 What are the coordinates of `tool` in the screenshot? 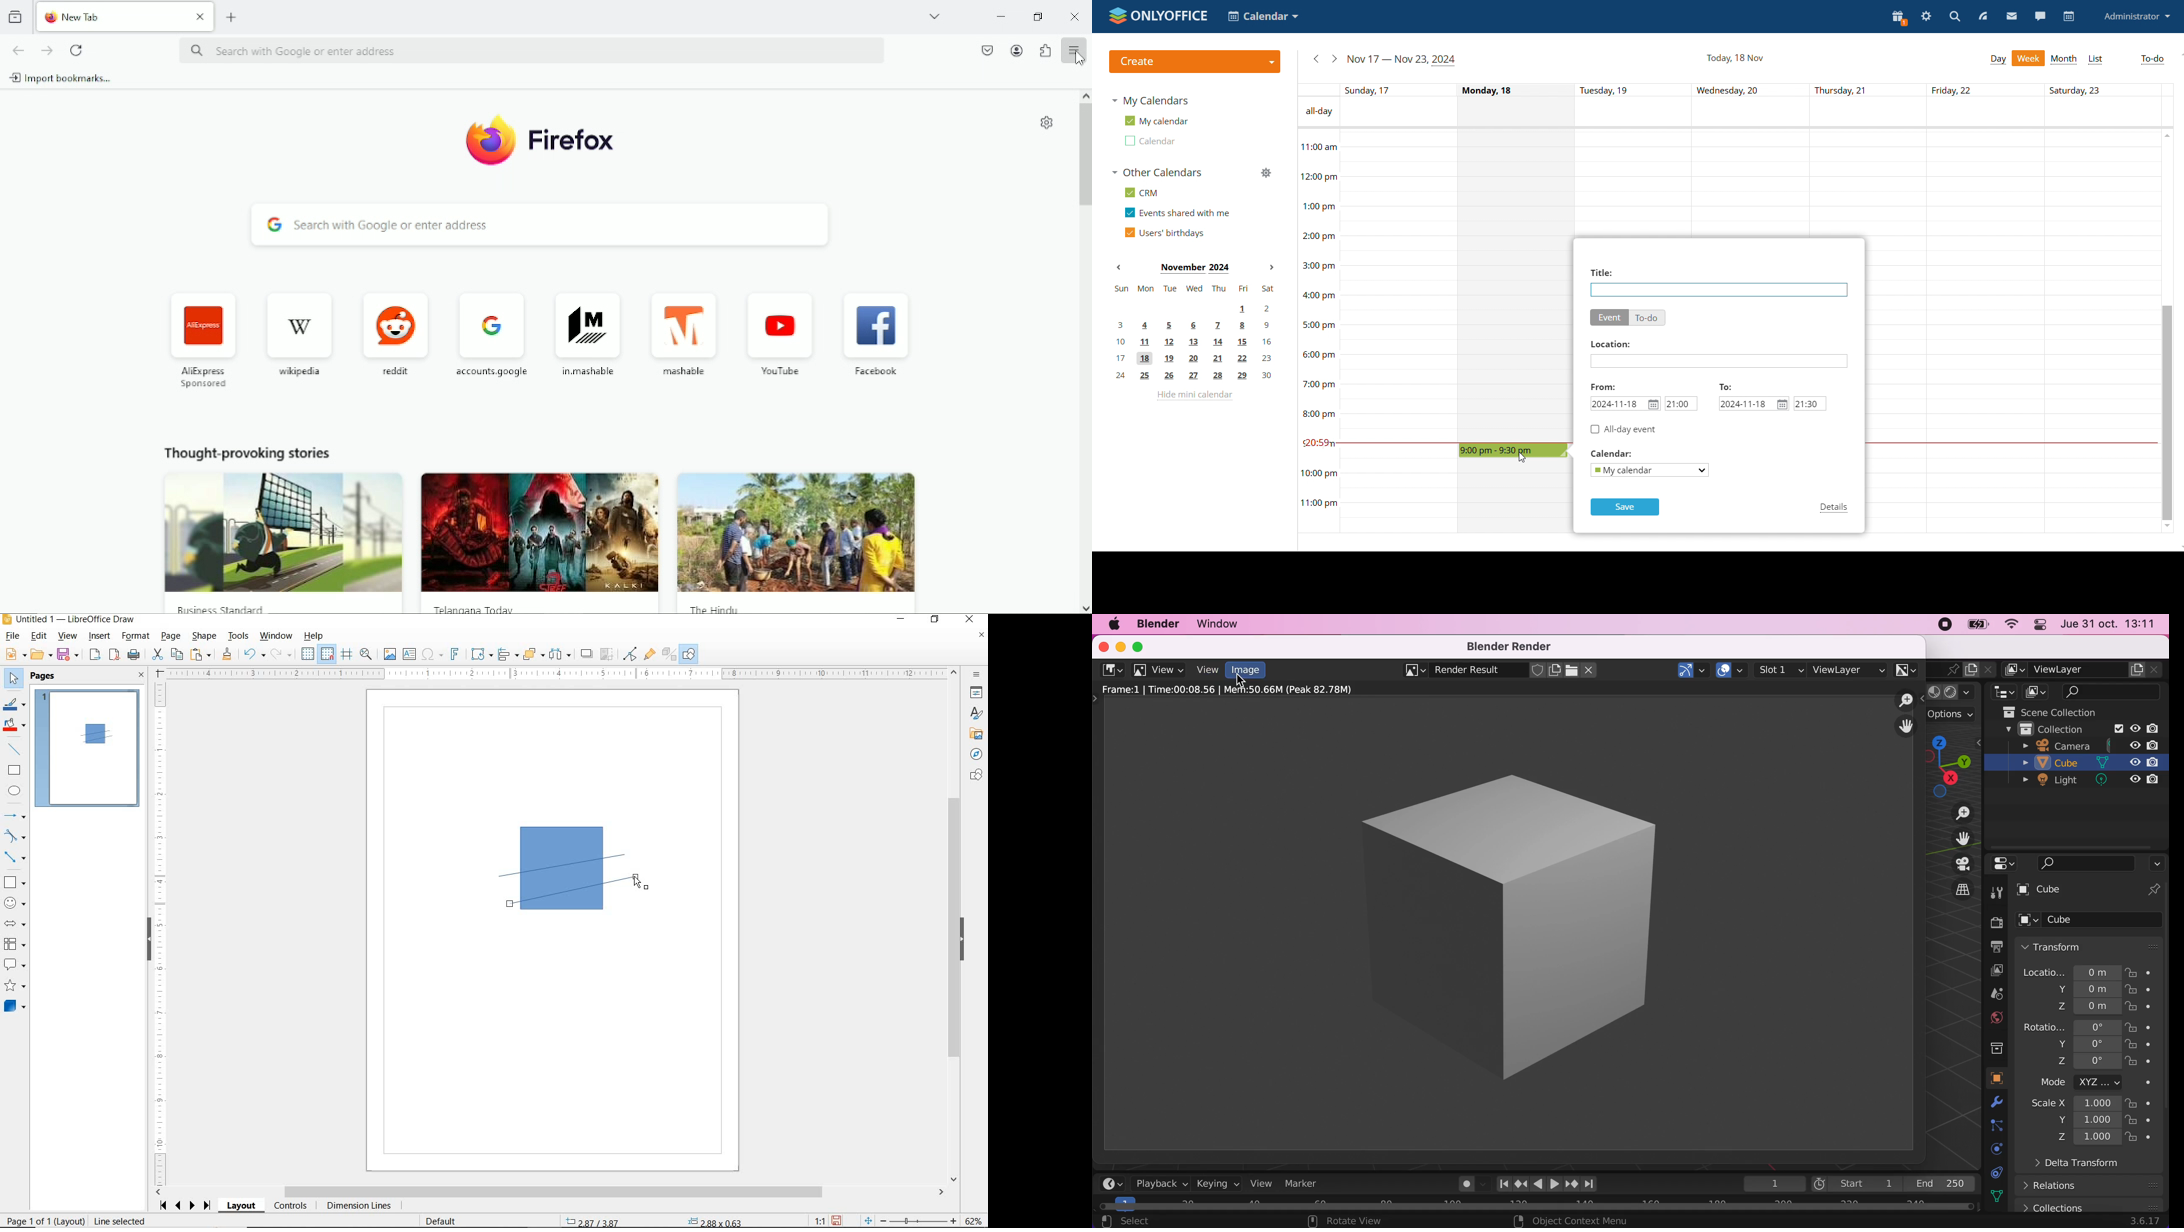 It's located at (1997, 893).